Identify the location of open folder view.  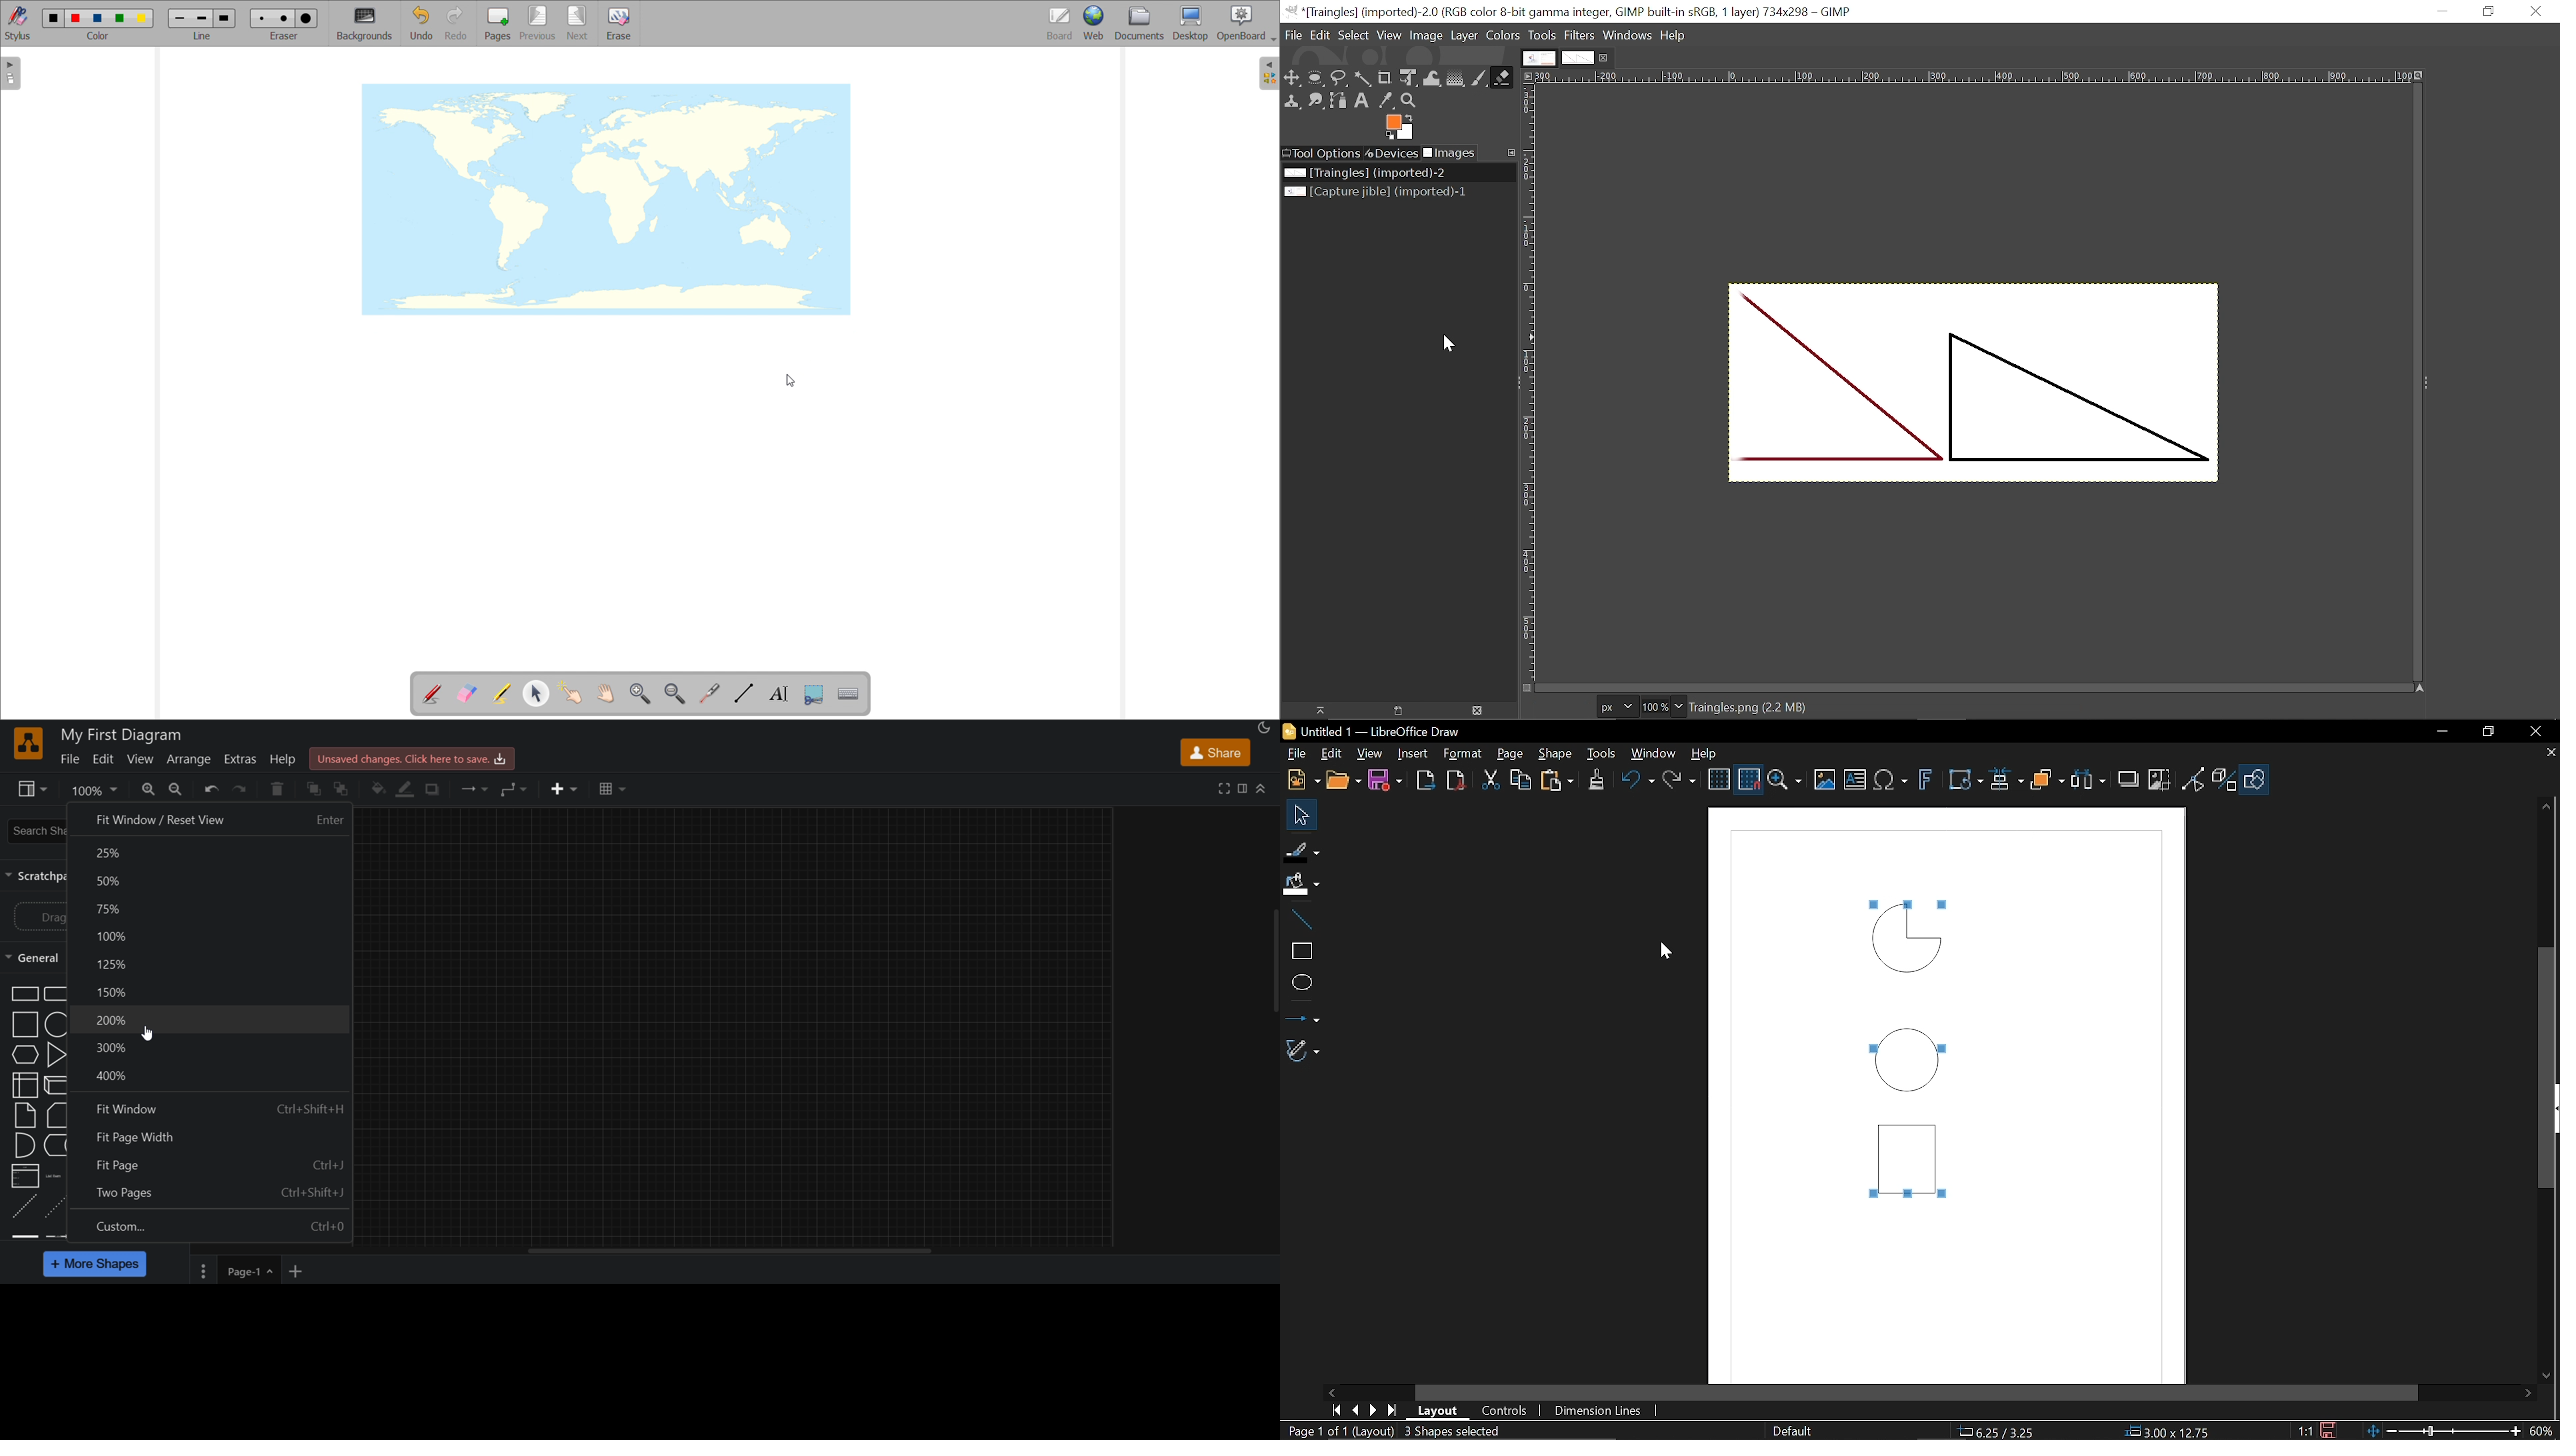
(1269, 73).